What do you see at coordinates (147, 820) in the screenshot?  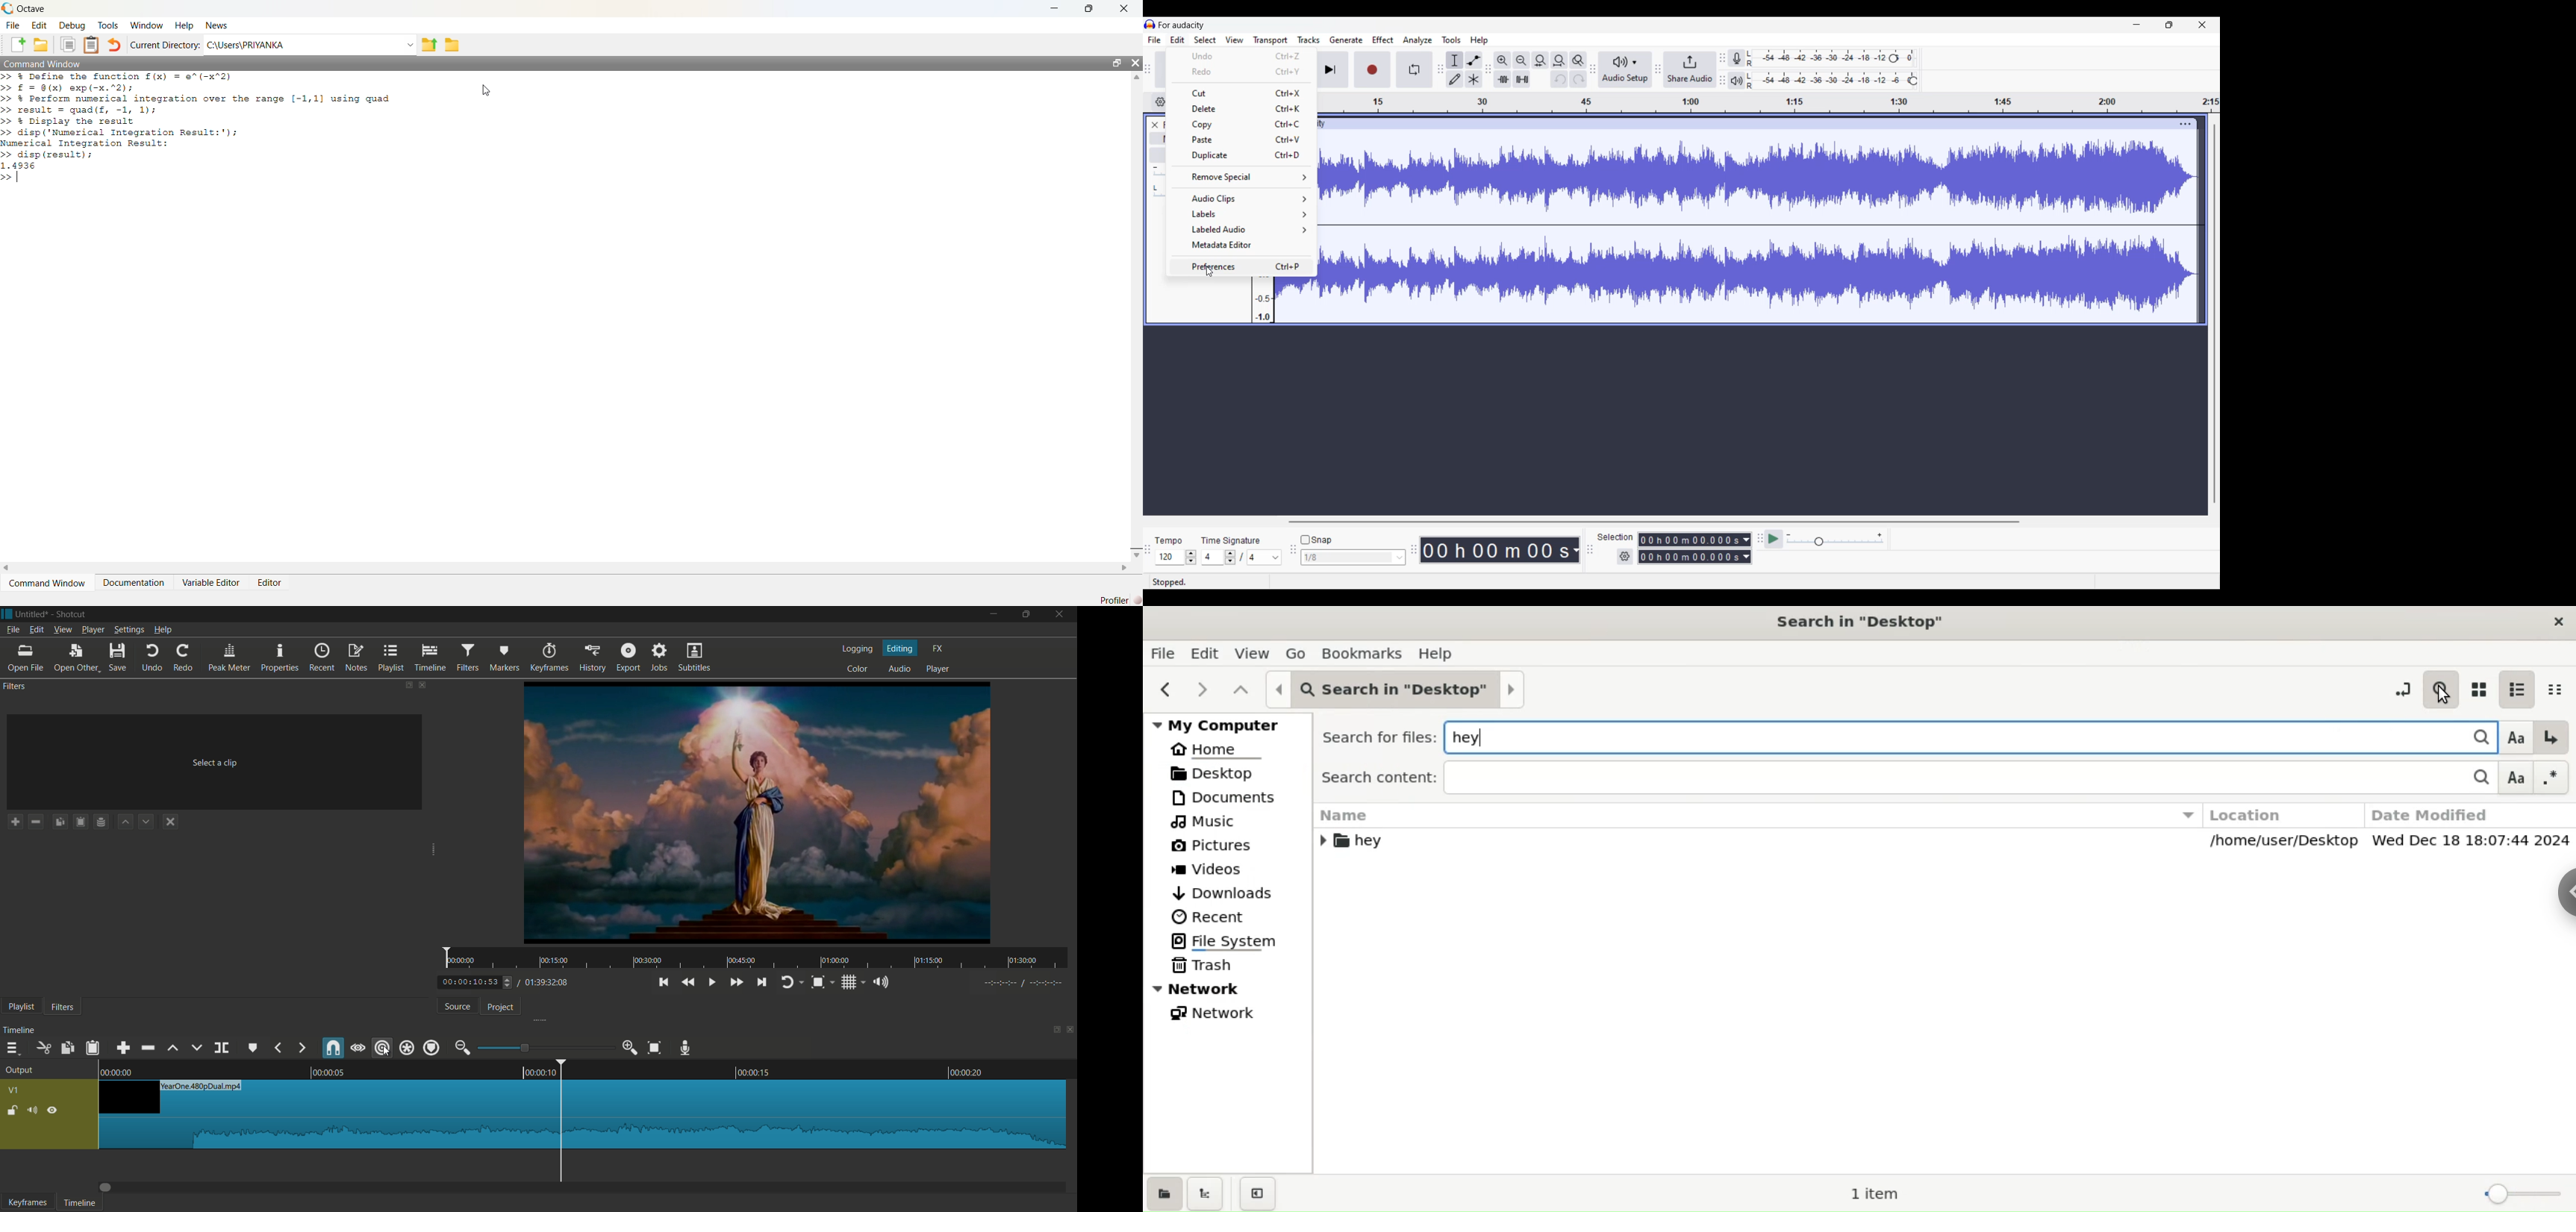 I see `move filter down` at bounding box center [147, 820].